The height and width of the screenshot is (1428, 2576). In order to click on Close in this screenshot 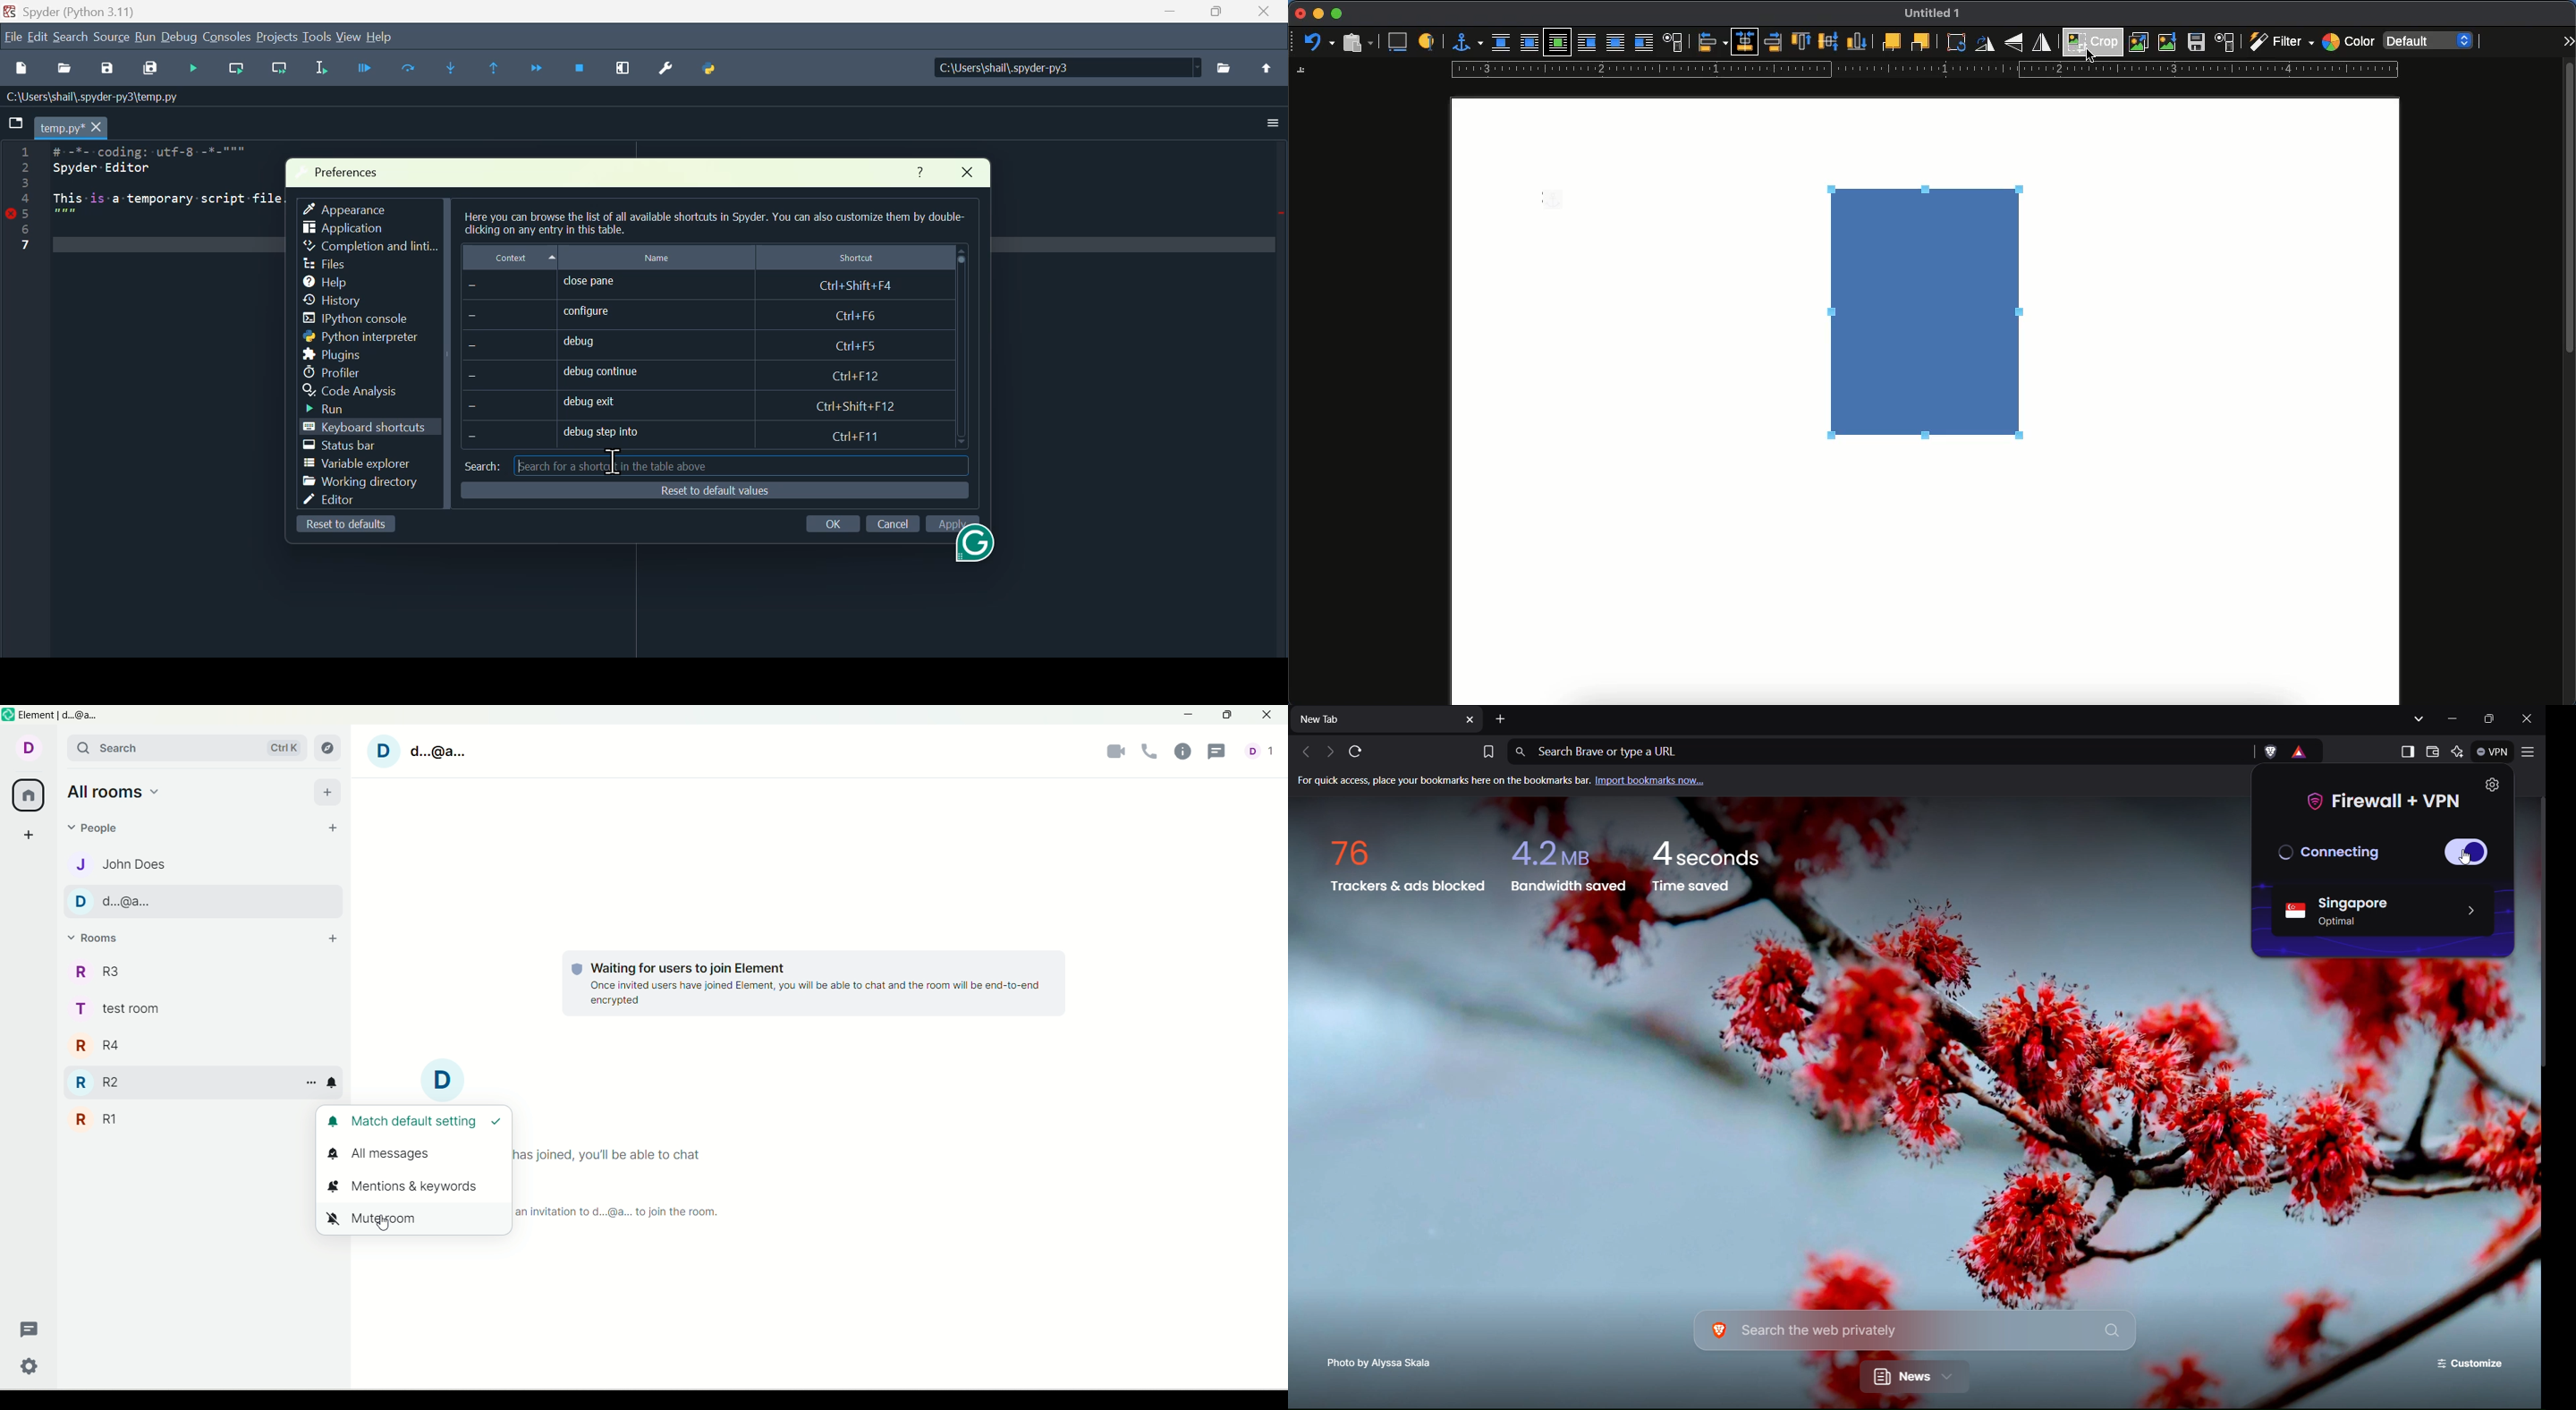, I will do `click(1268, 16)`.